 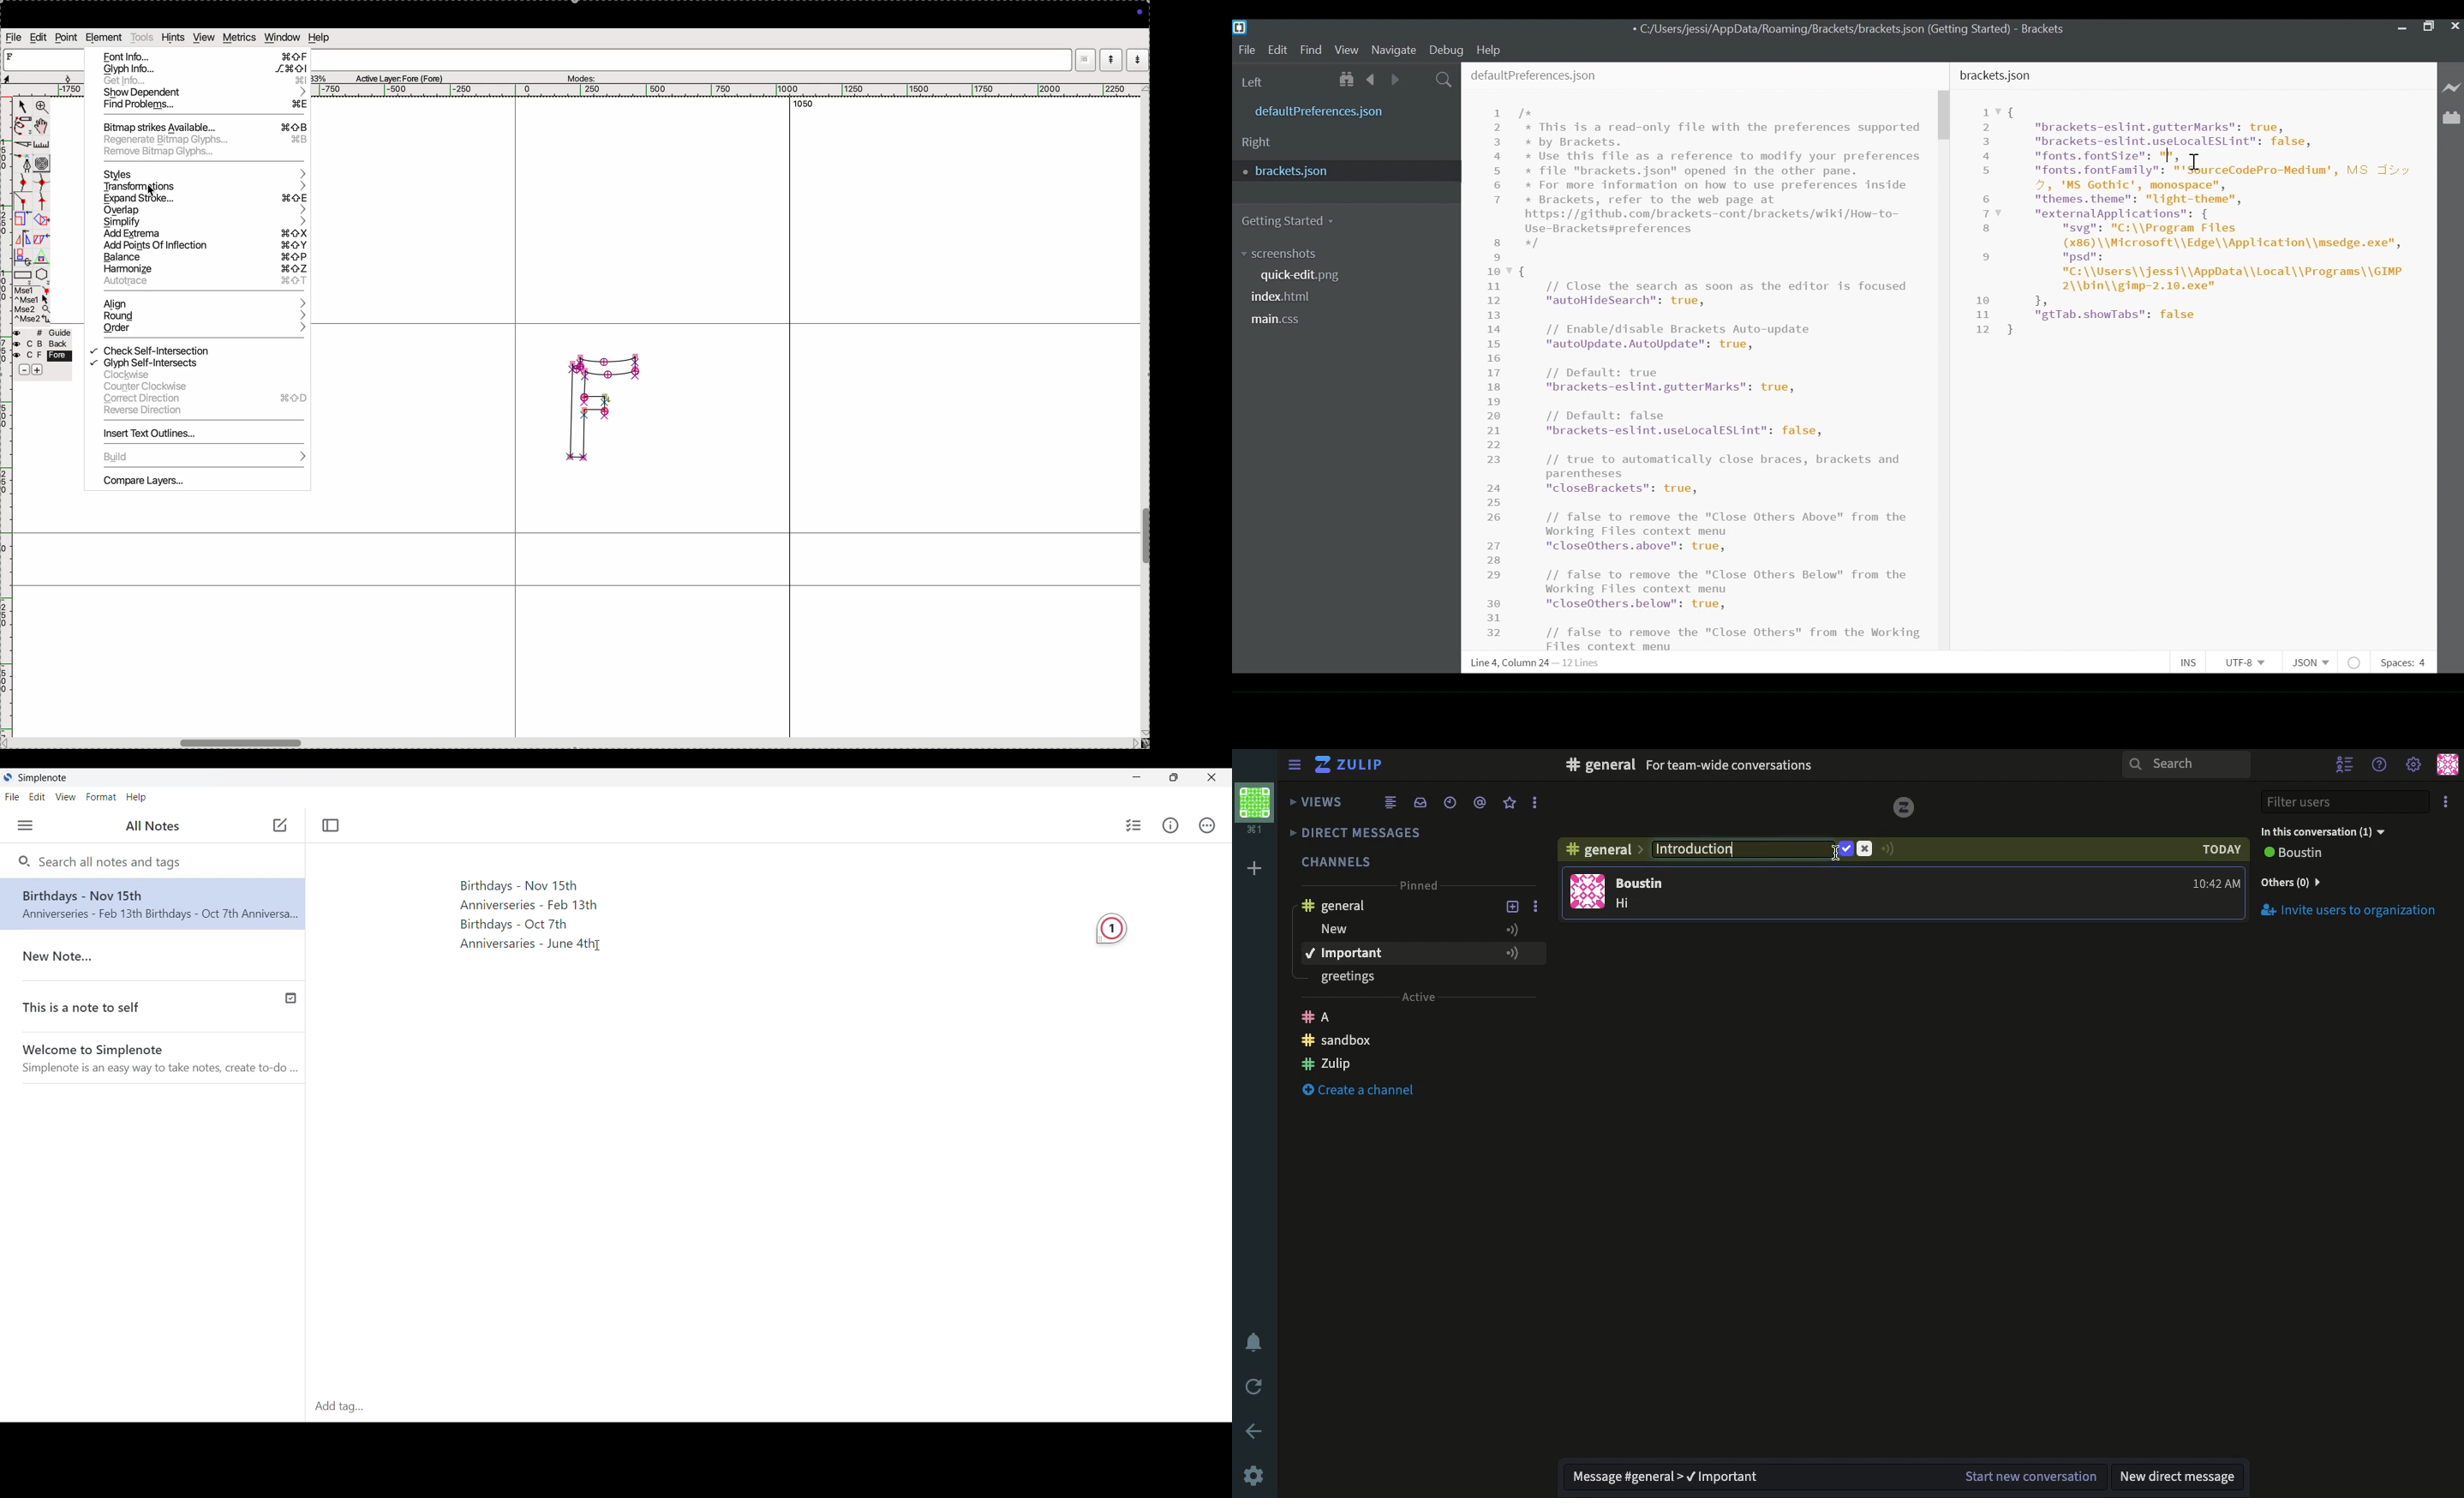 I want to click on toogle, so click(x=1145, y=539).